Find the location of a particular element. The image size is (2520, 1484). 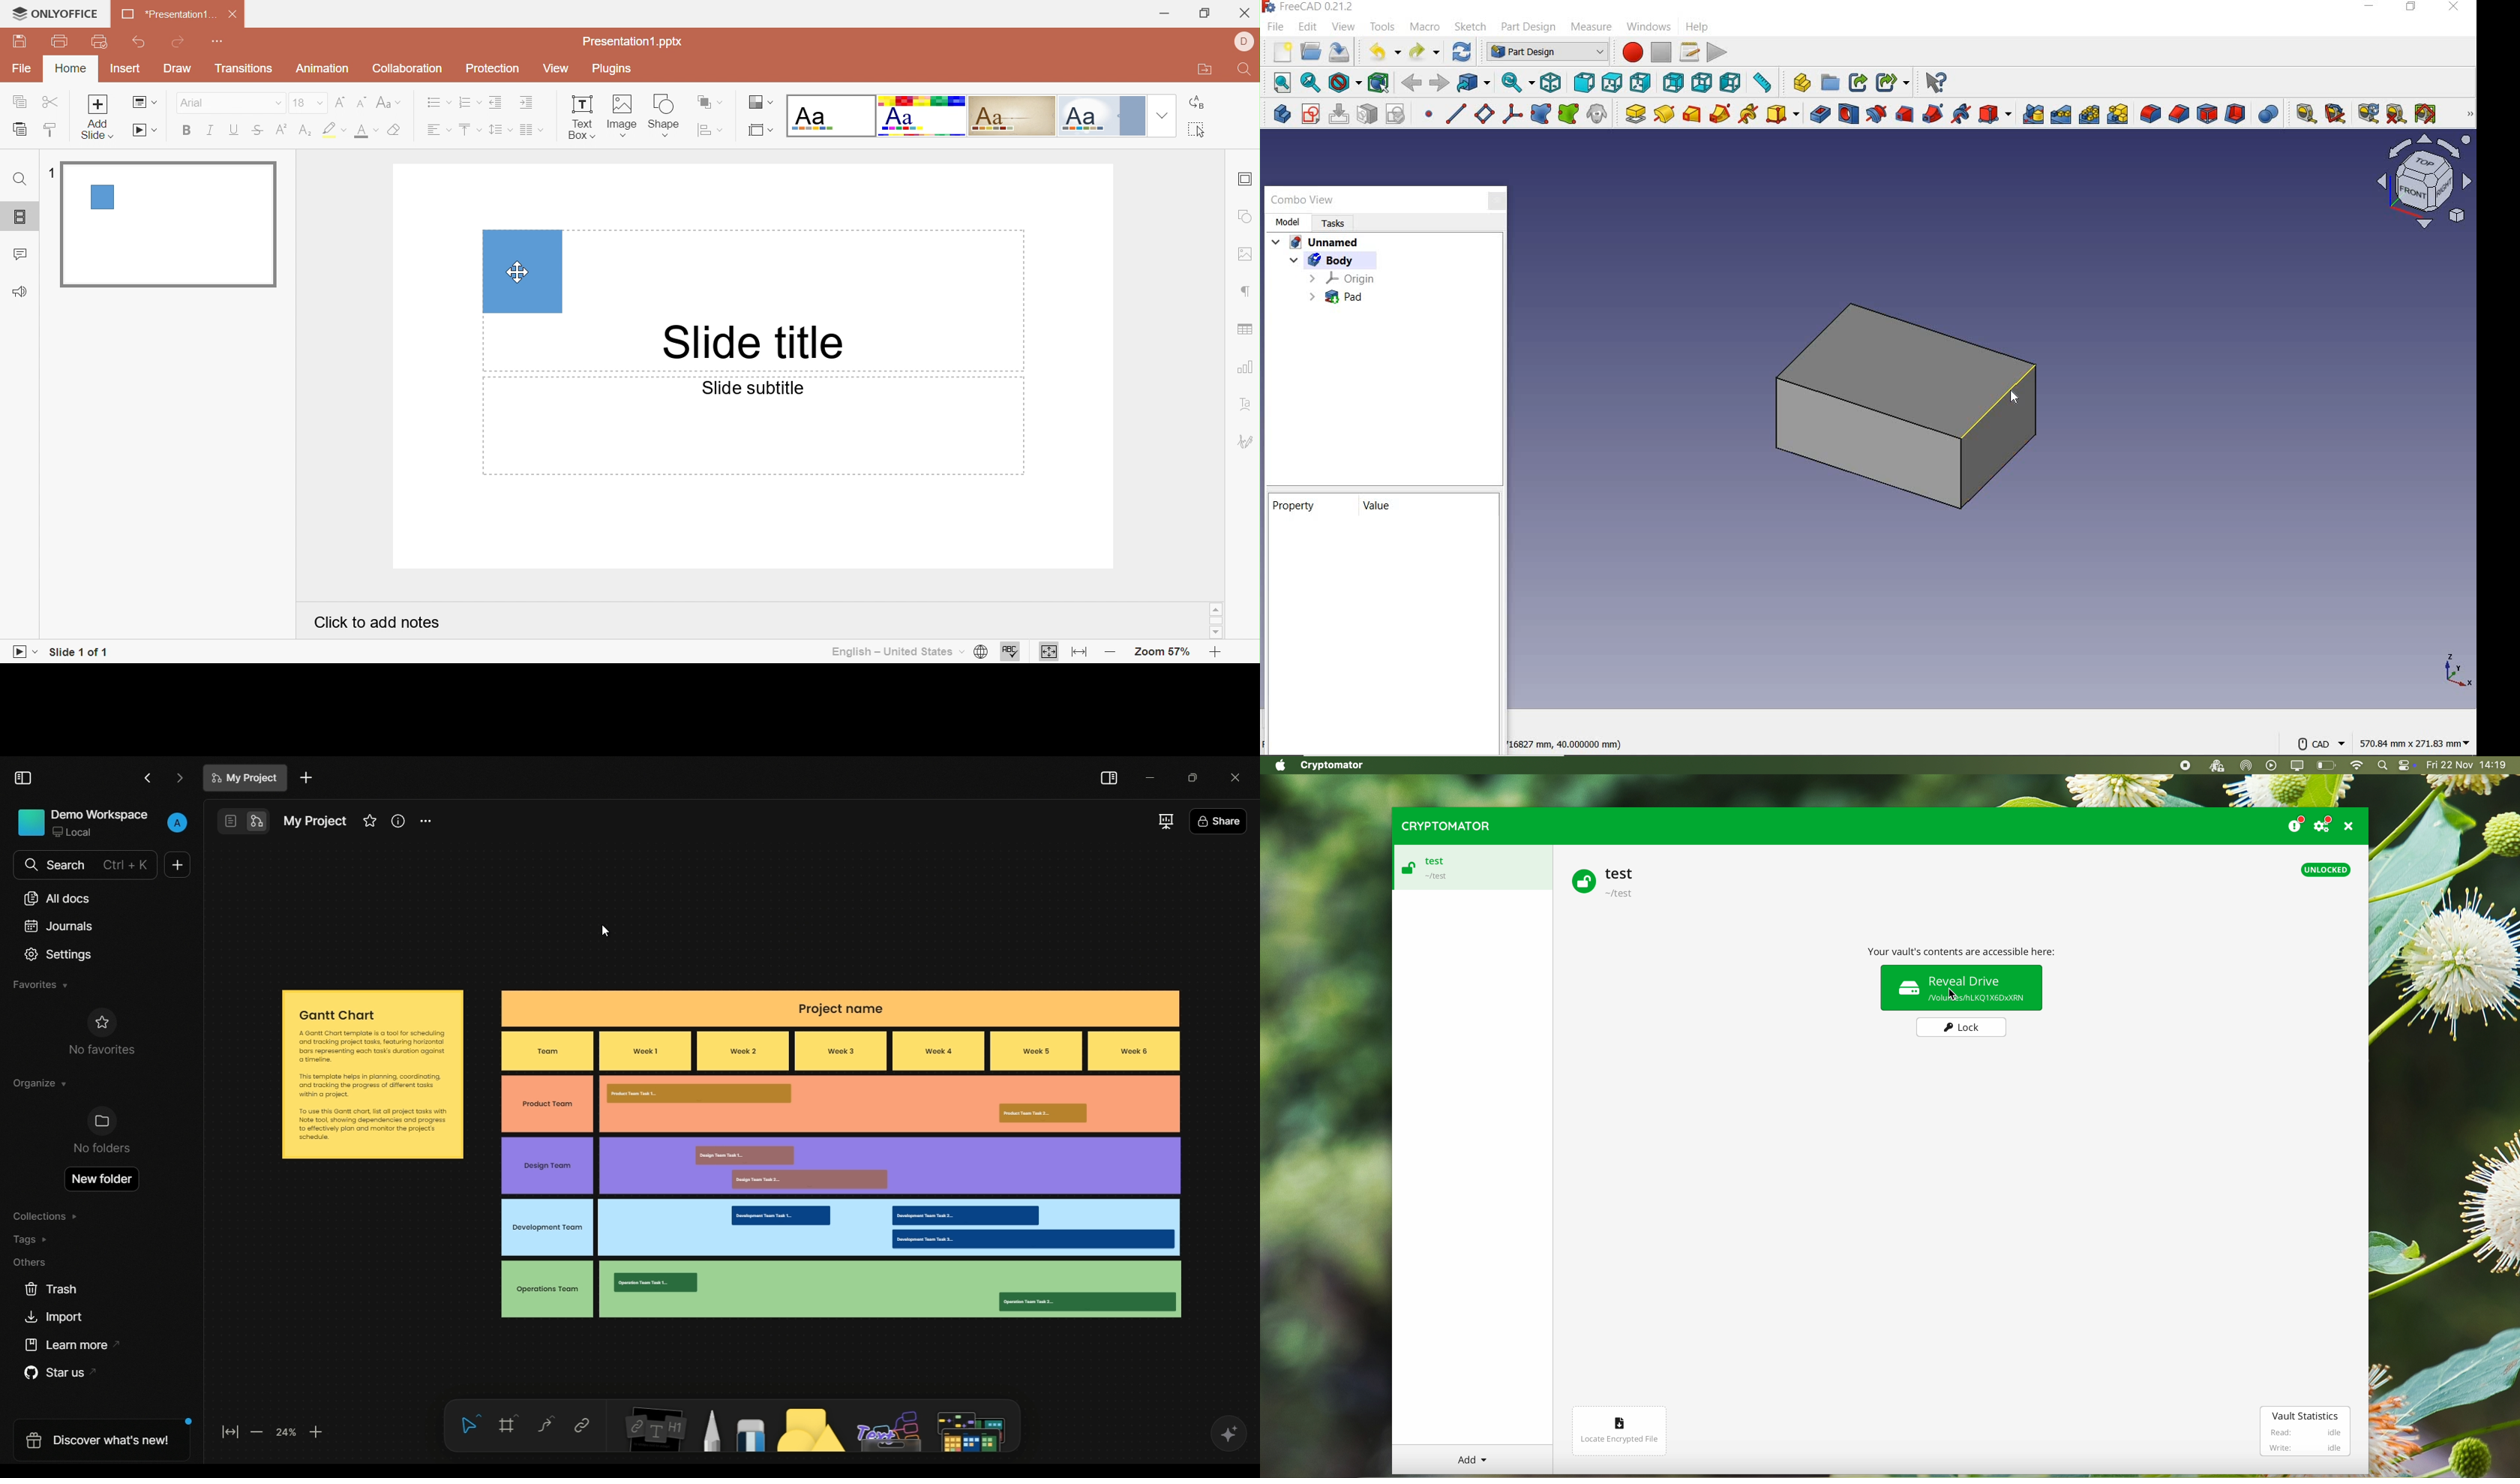

measure linear is located at coordinates (2301, 112).